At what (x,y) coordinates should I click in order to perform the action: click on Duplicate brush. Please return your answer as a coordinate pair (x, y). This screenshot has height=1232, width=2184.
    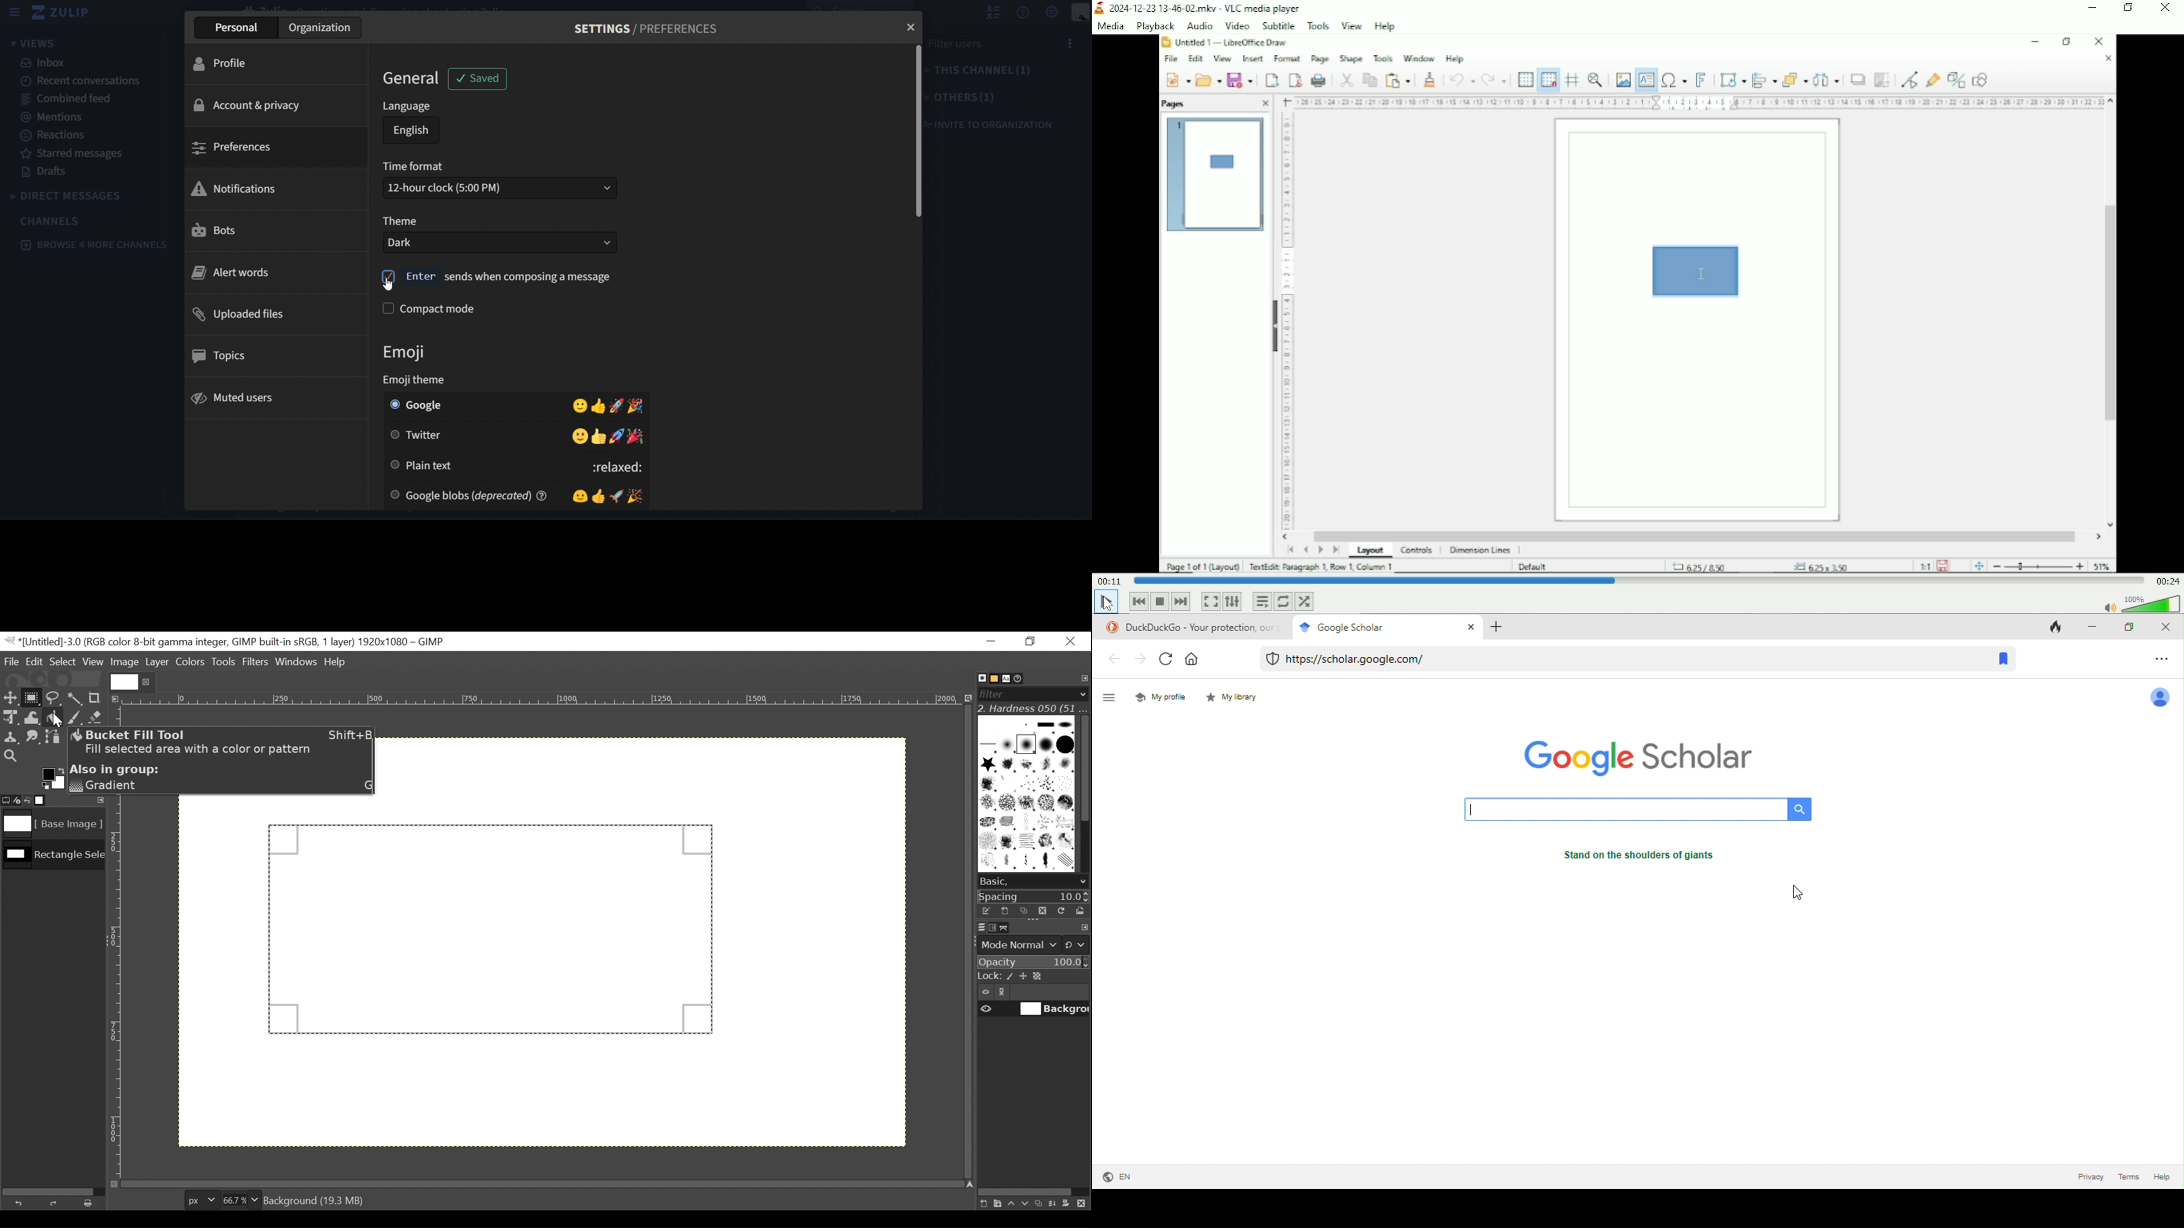
    Looking at the image, I should click on (1042, 910).